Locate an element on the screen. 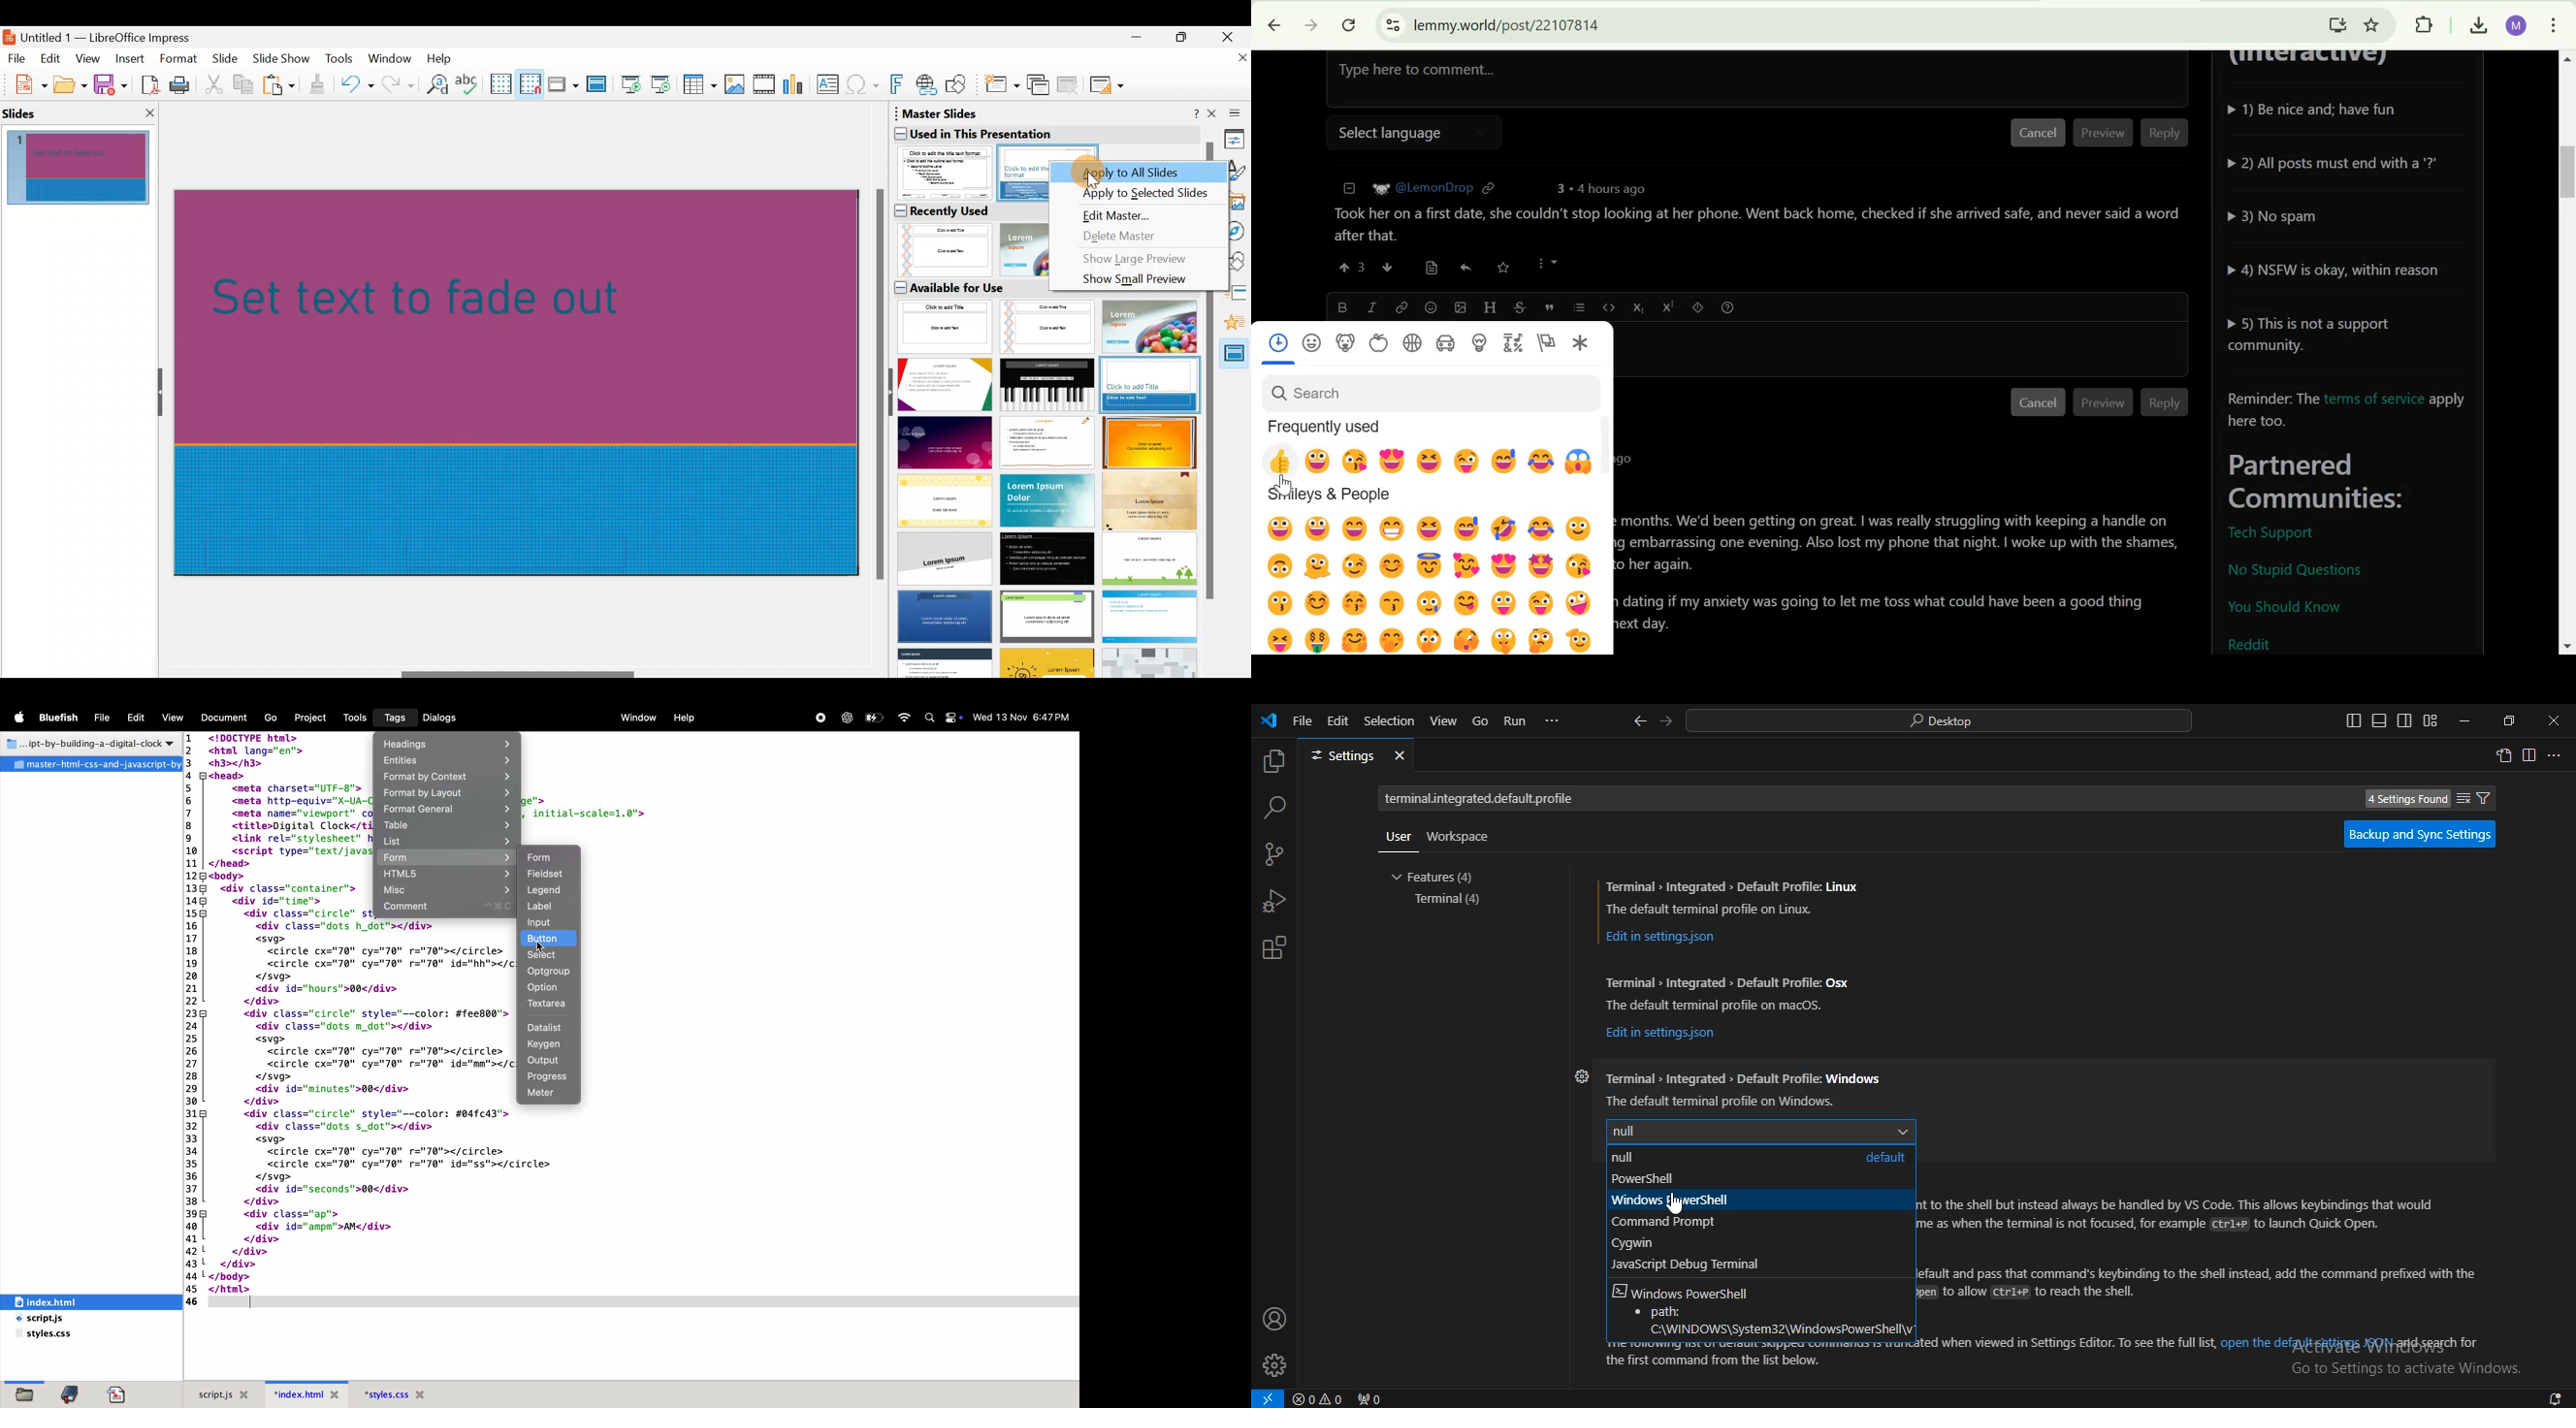  Strikethrough is located at coordinates (1520, 306).